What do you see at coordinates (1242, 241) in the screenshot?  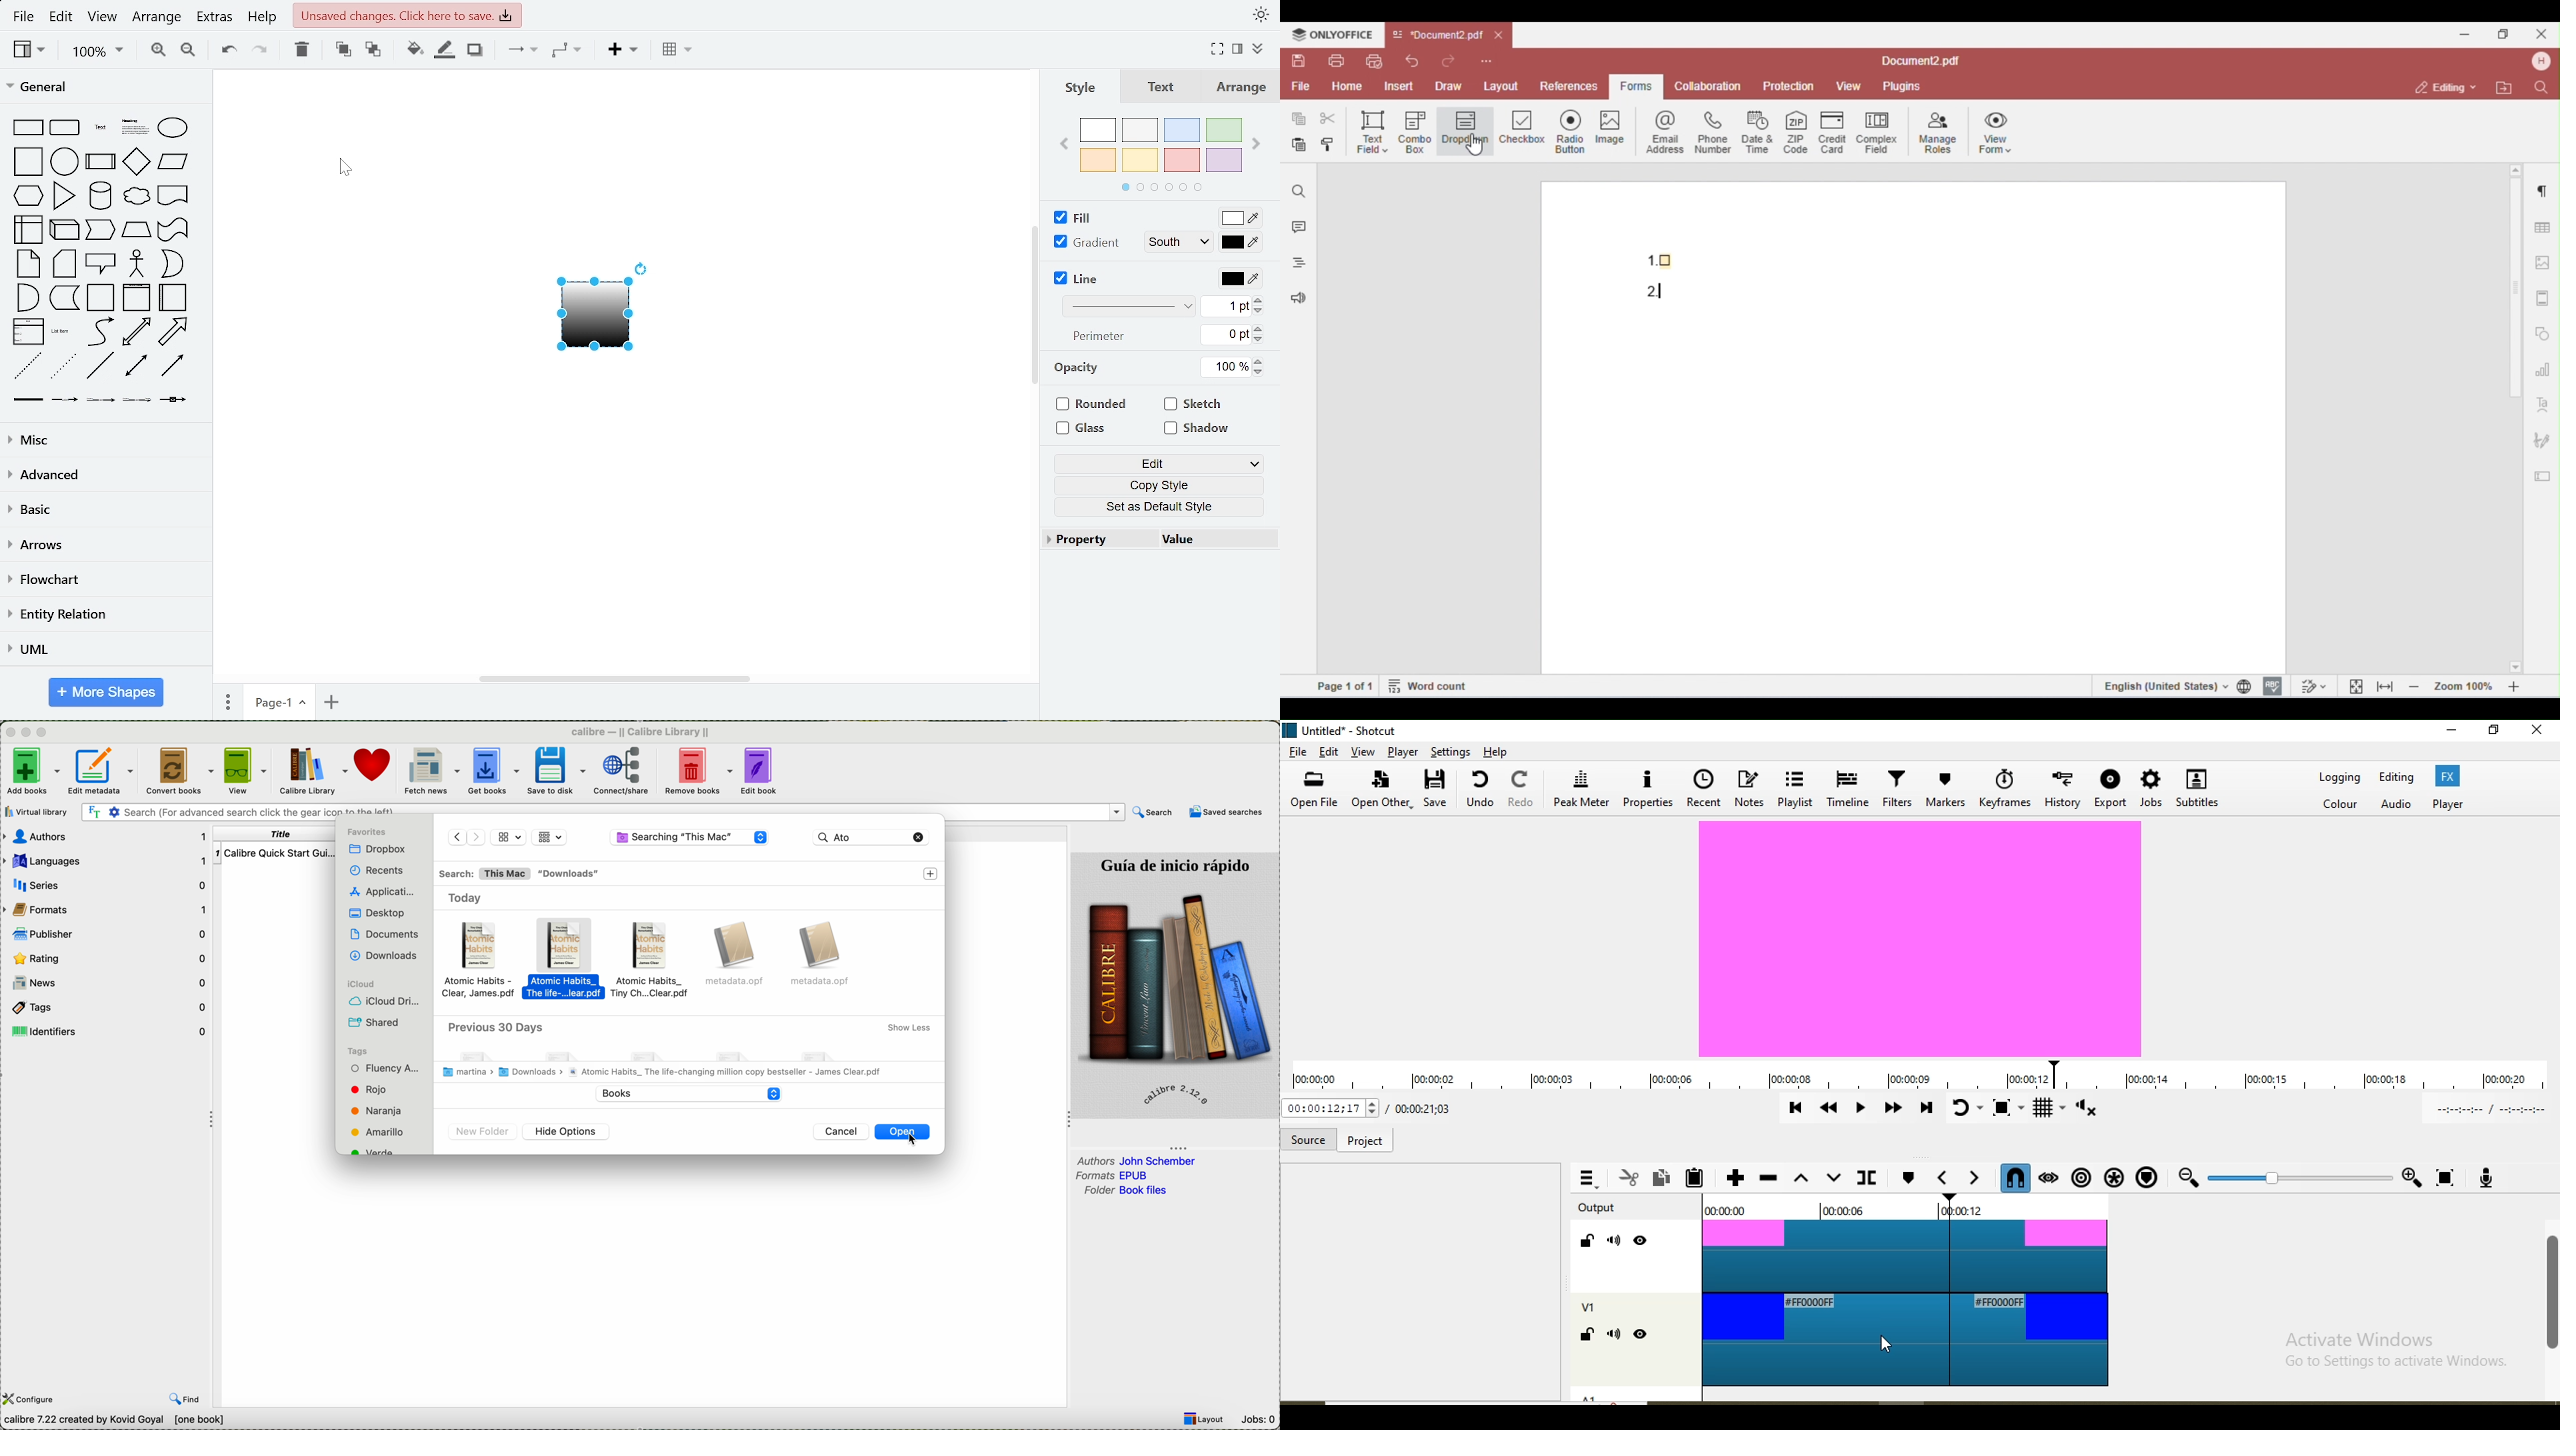 I see `gradient color` at bounding box center [1242, 241].